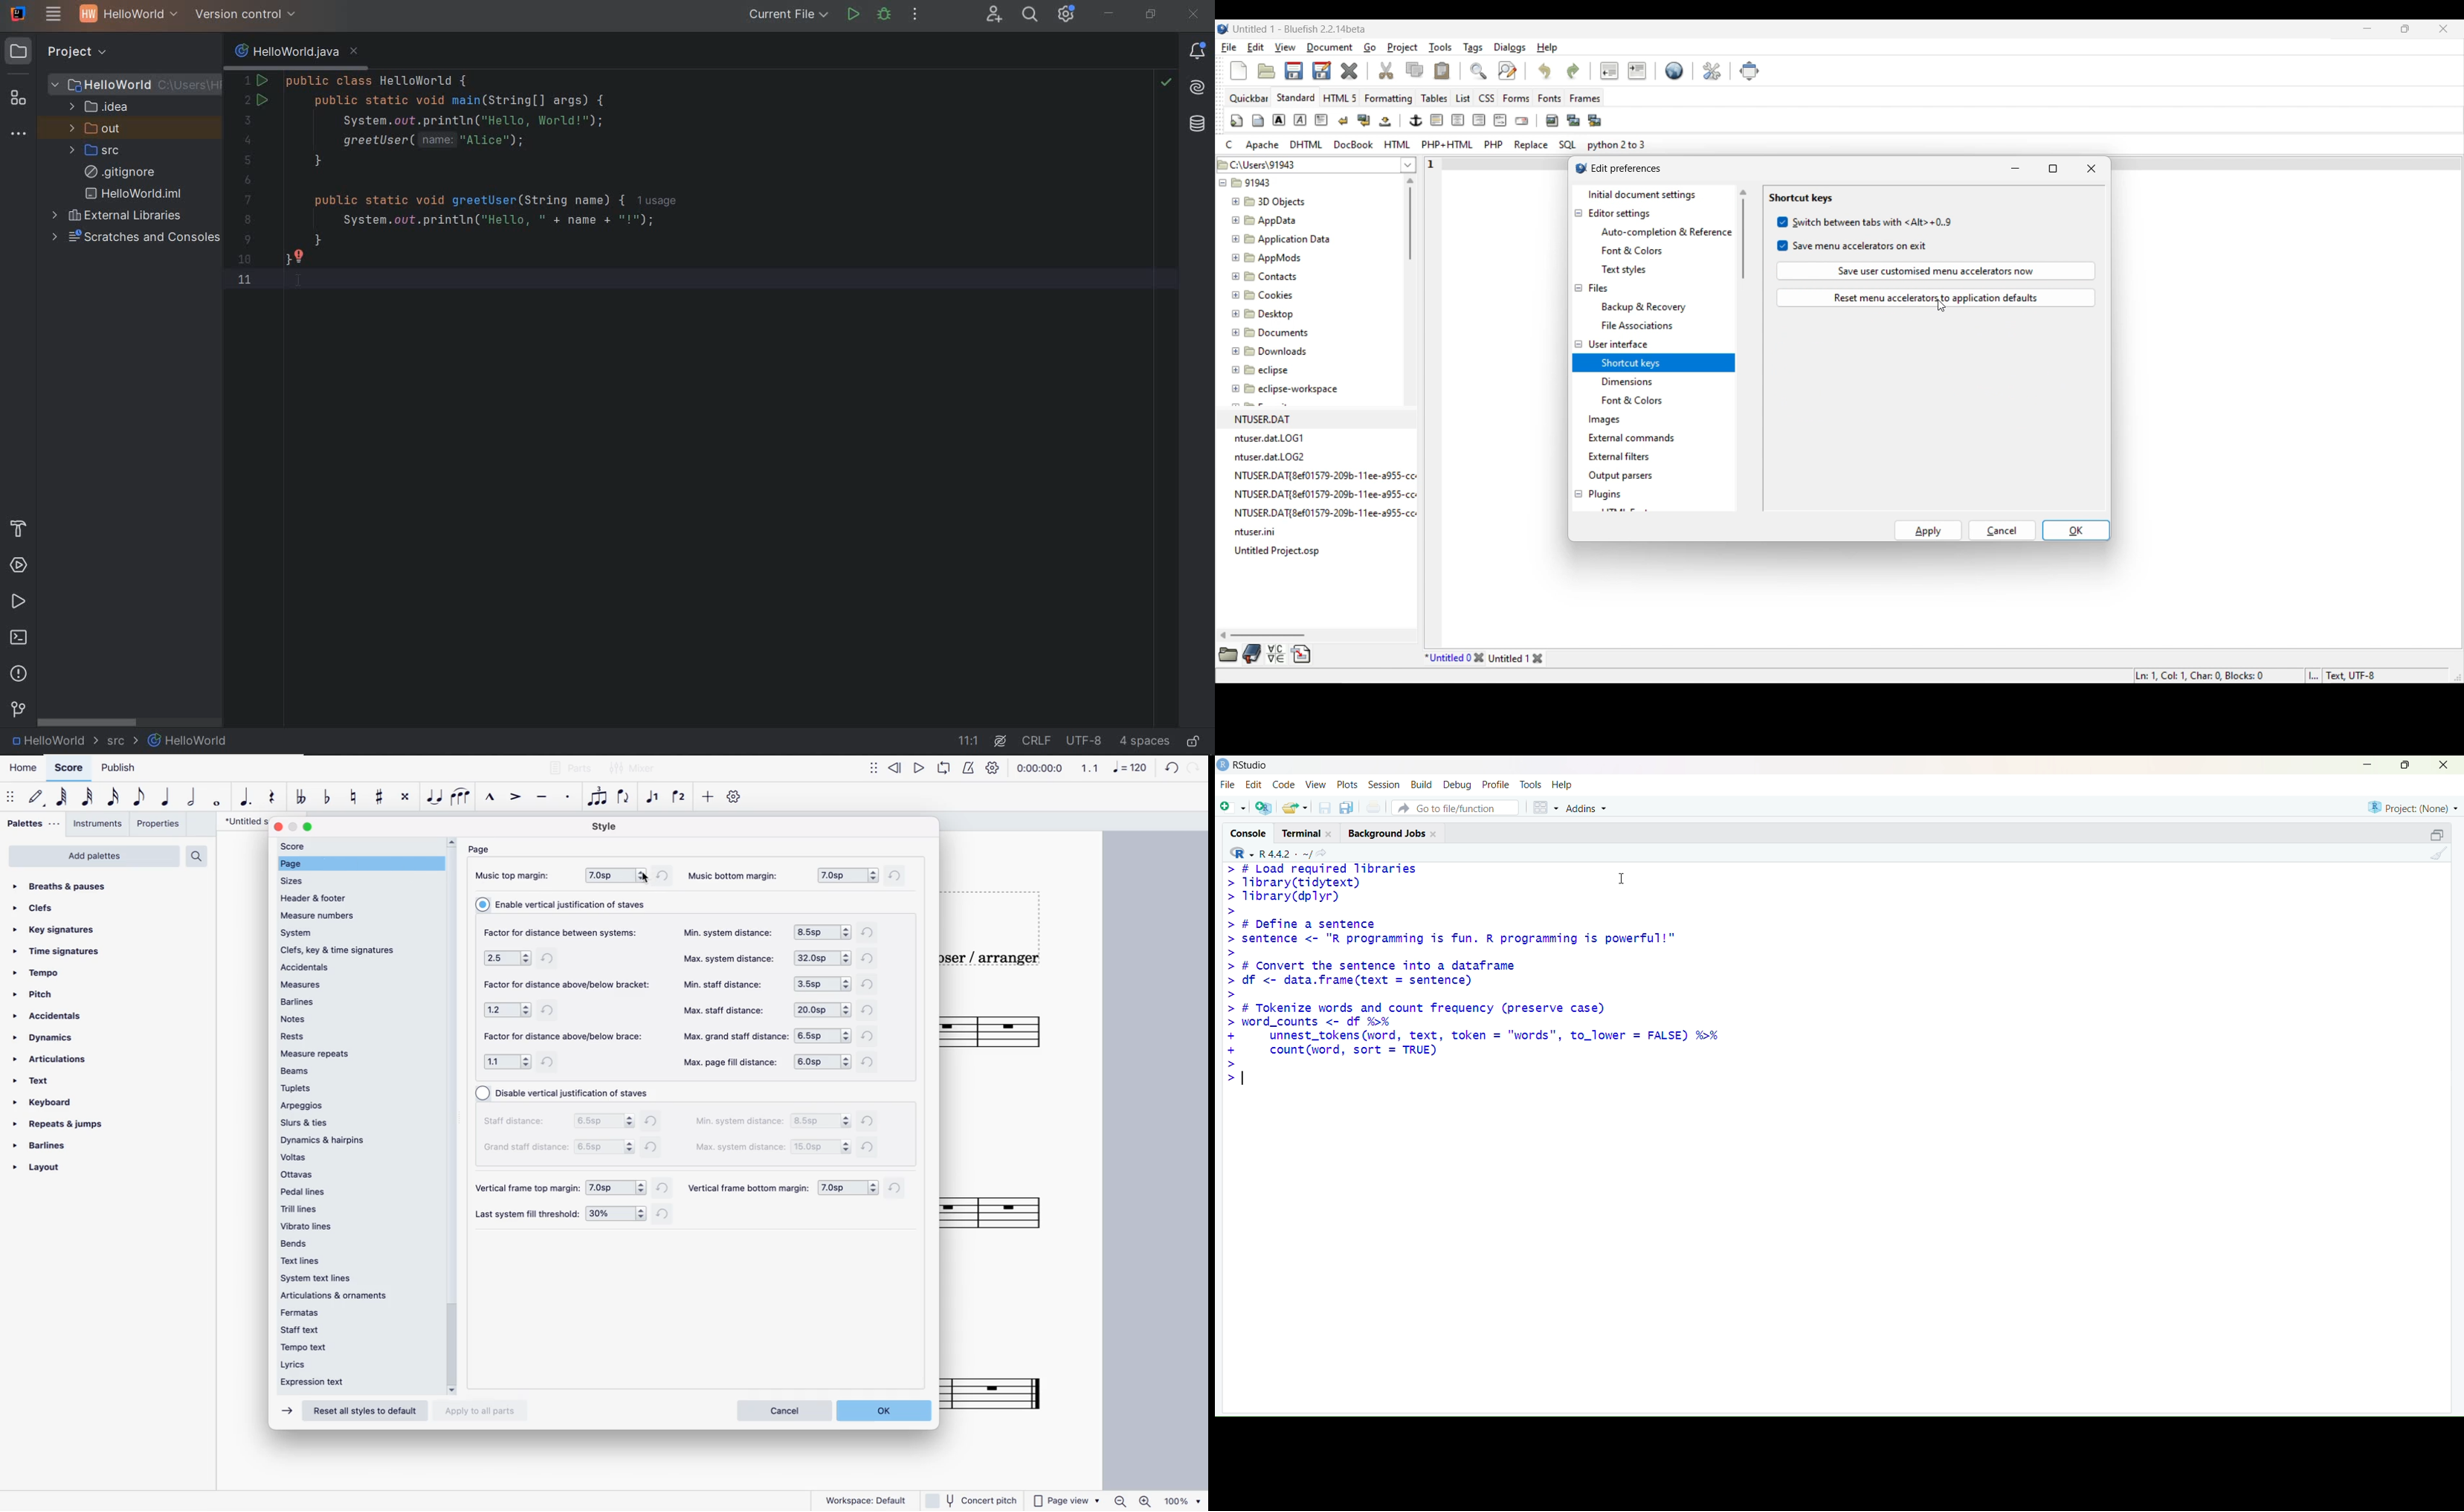 This screenshot has height=1512, width=2464. Describe the element at coordinates (604, 1147) in the screenshot. I see `options` at that location.